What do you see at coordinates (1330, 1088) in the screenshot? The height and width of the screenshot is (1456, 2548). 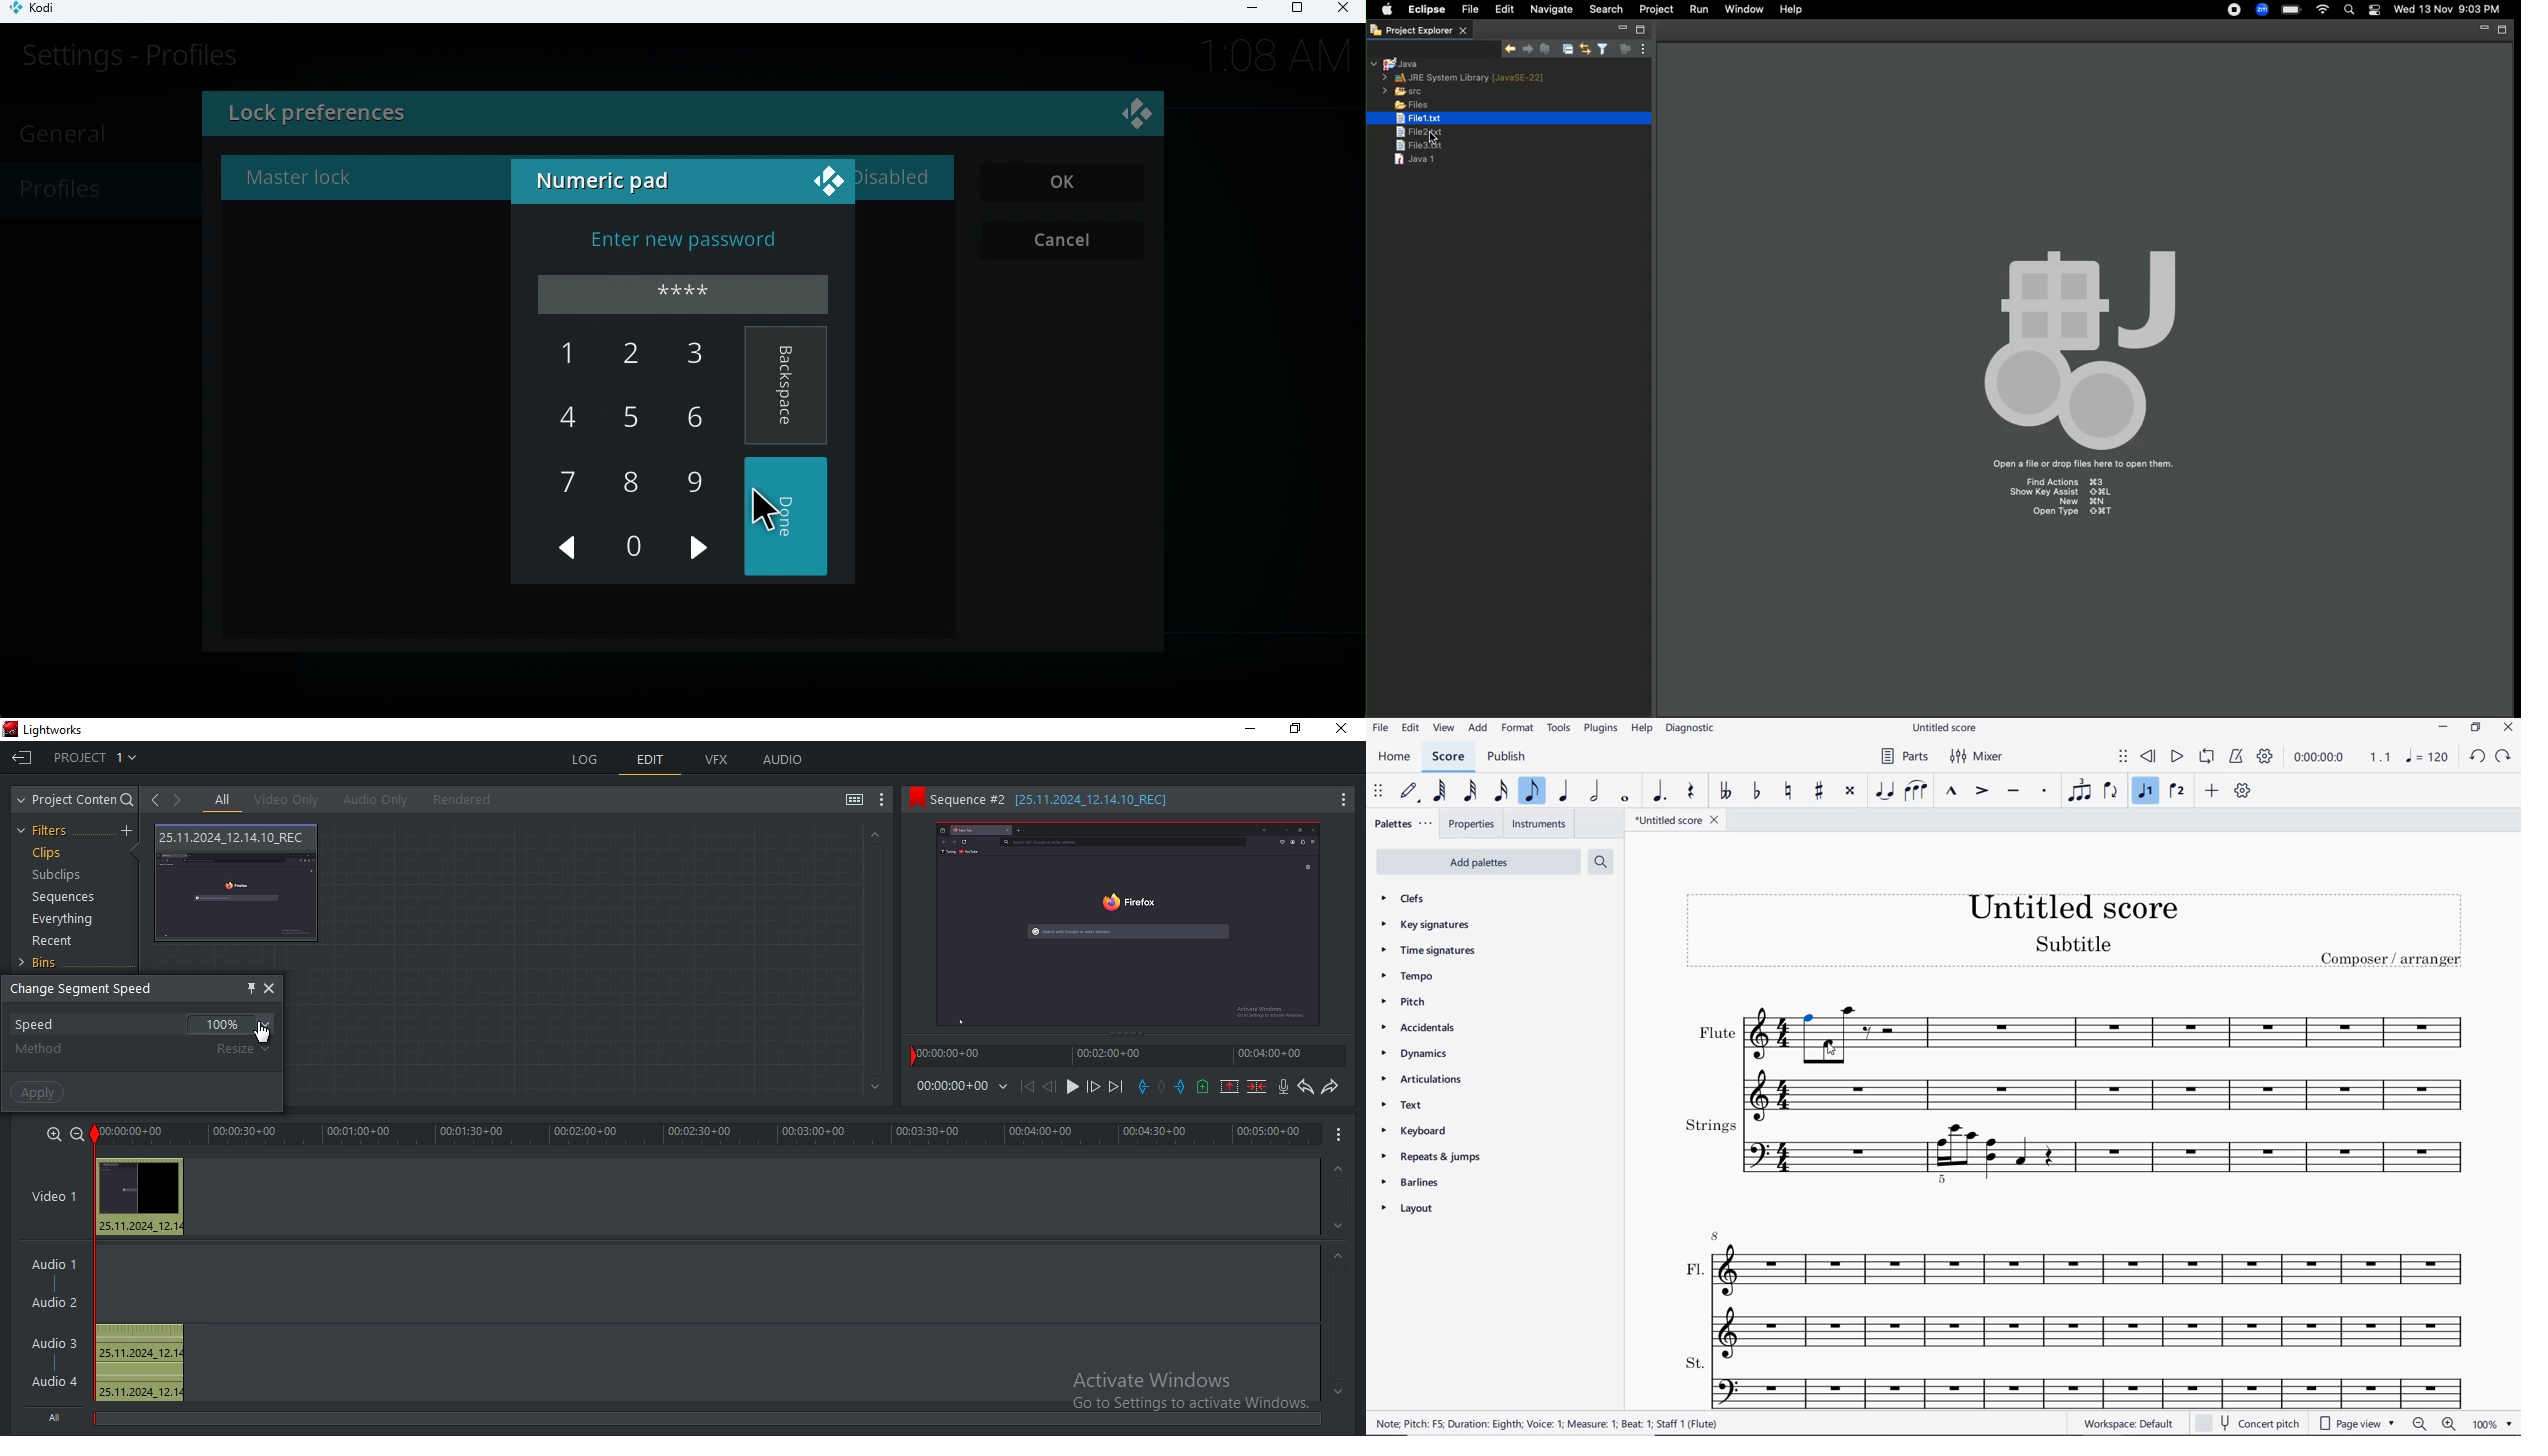 I see `redo` at bounding box center [1330, 1088].